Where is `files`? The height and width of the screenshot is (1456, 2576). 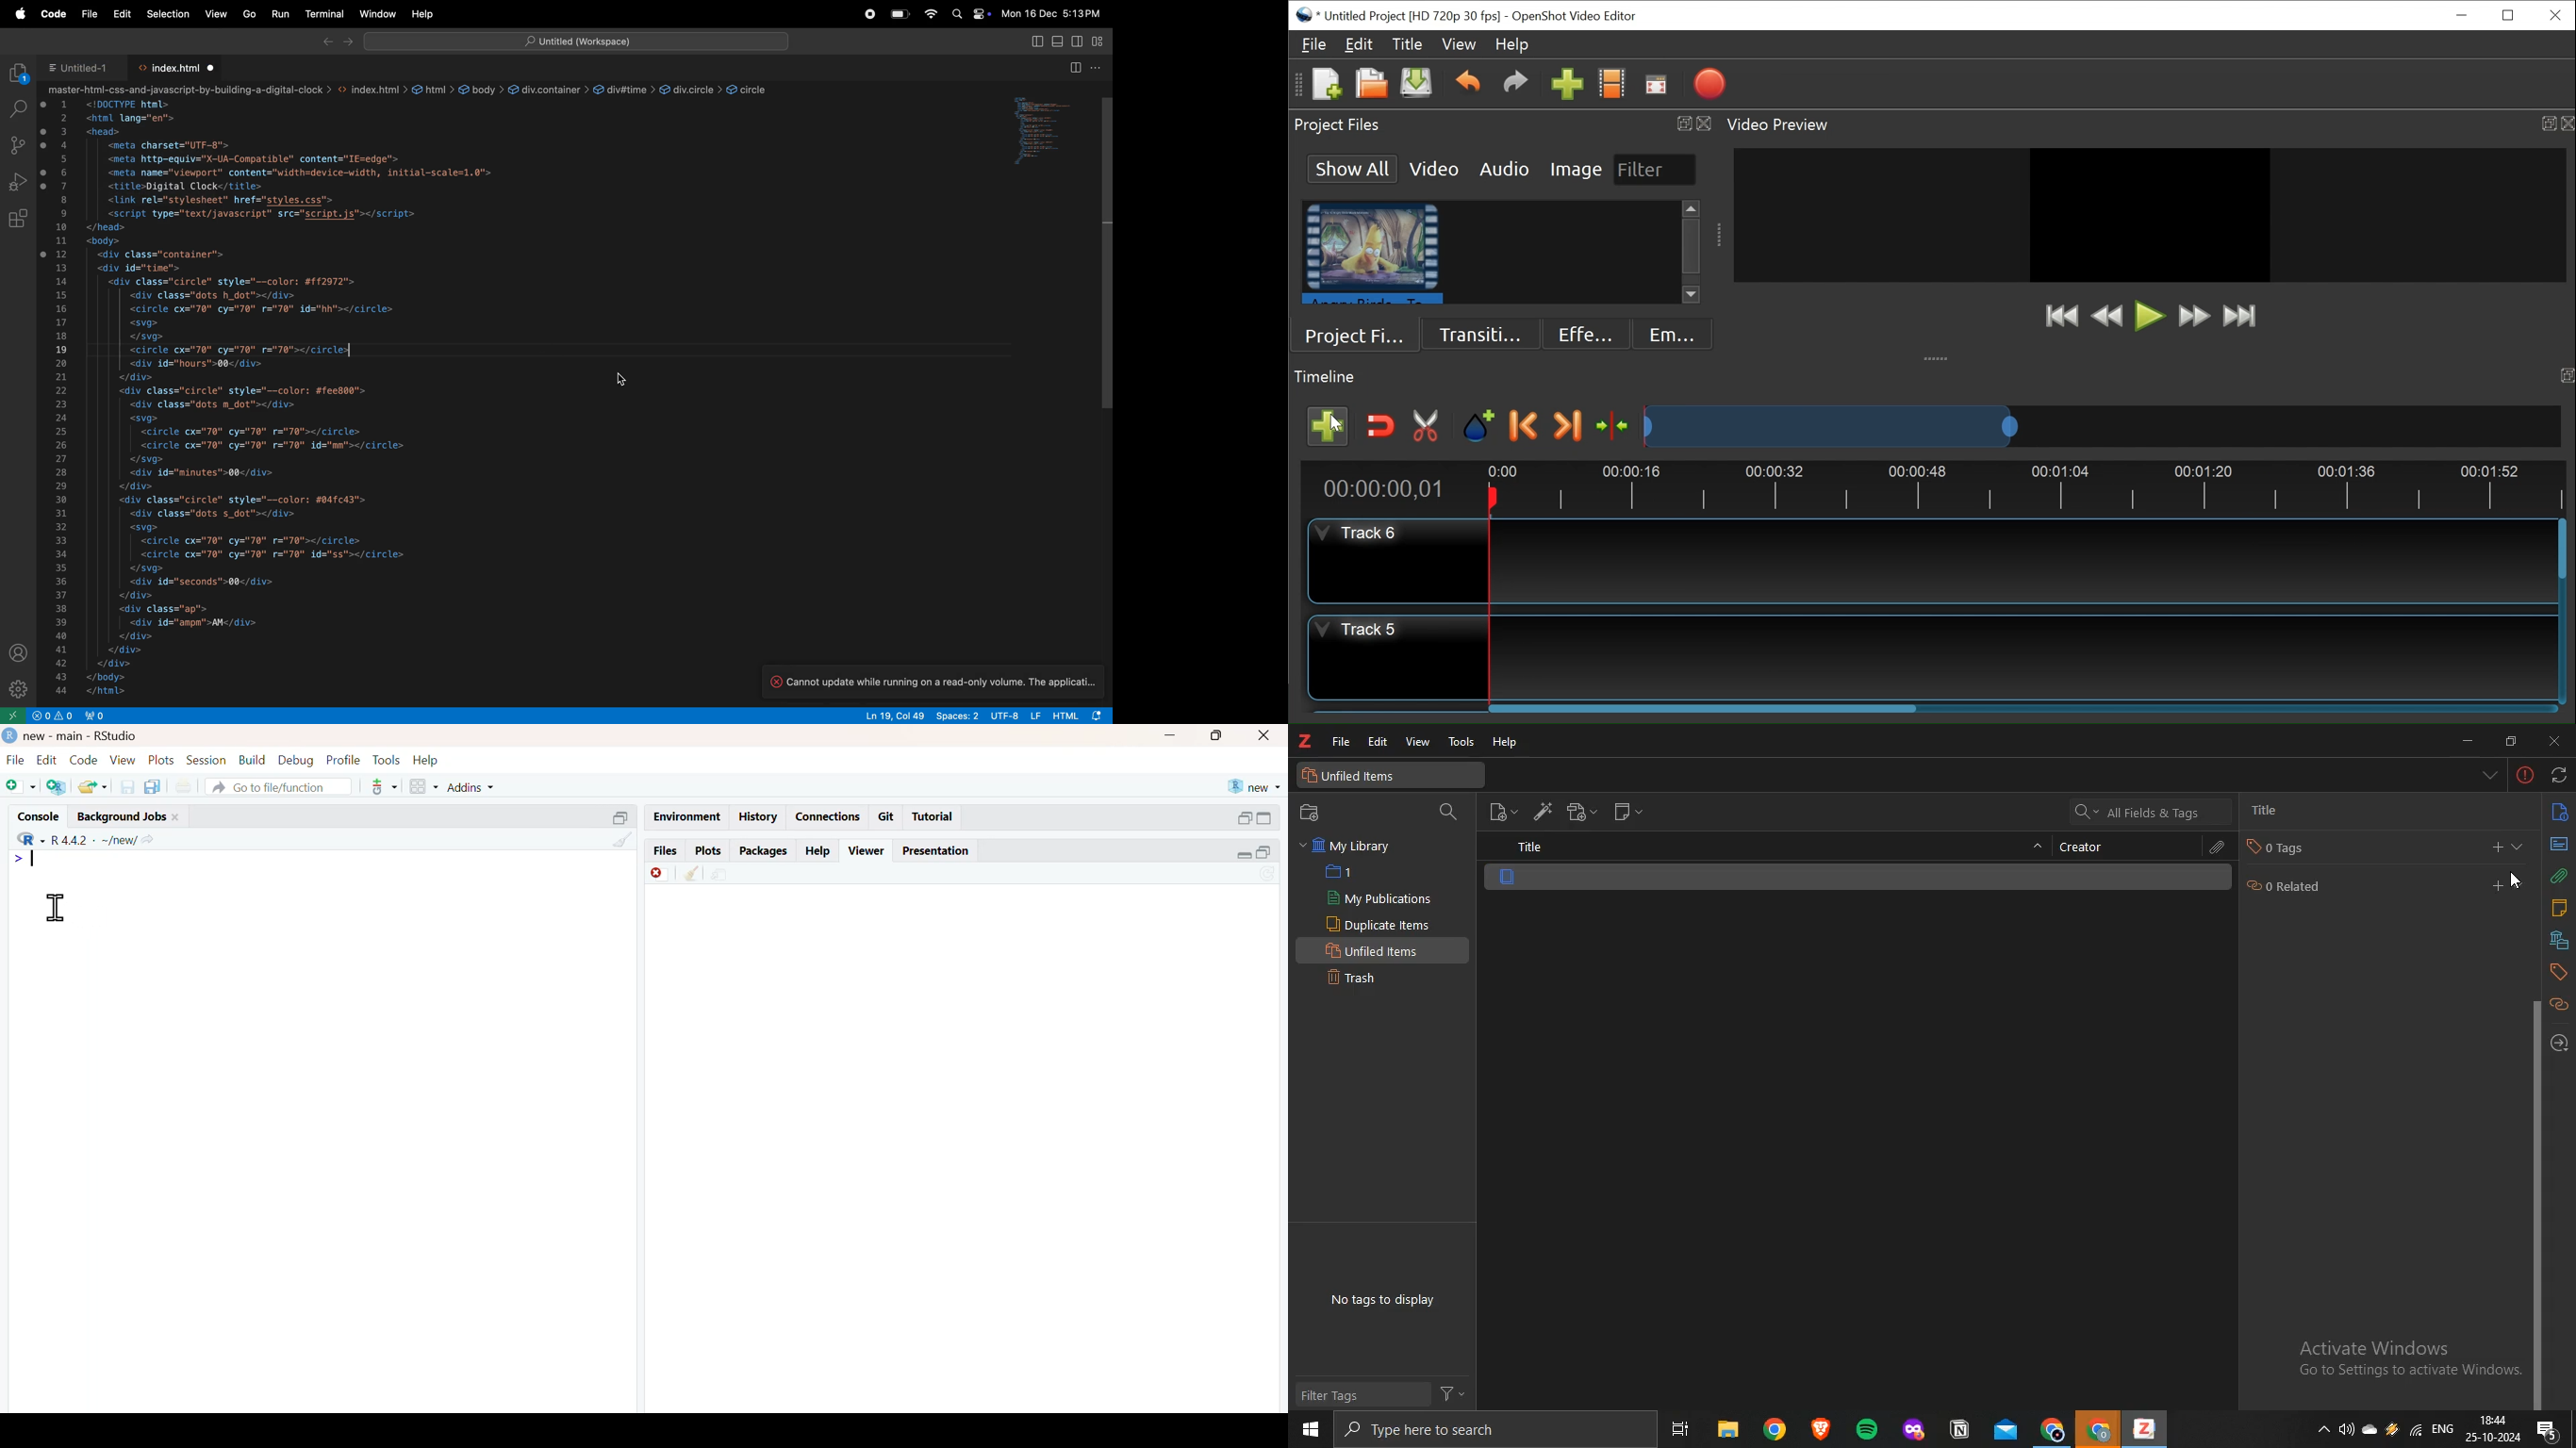 files is located at coordinates (666, 851).